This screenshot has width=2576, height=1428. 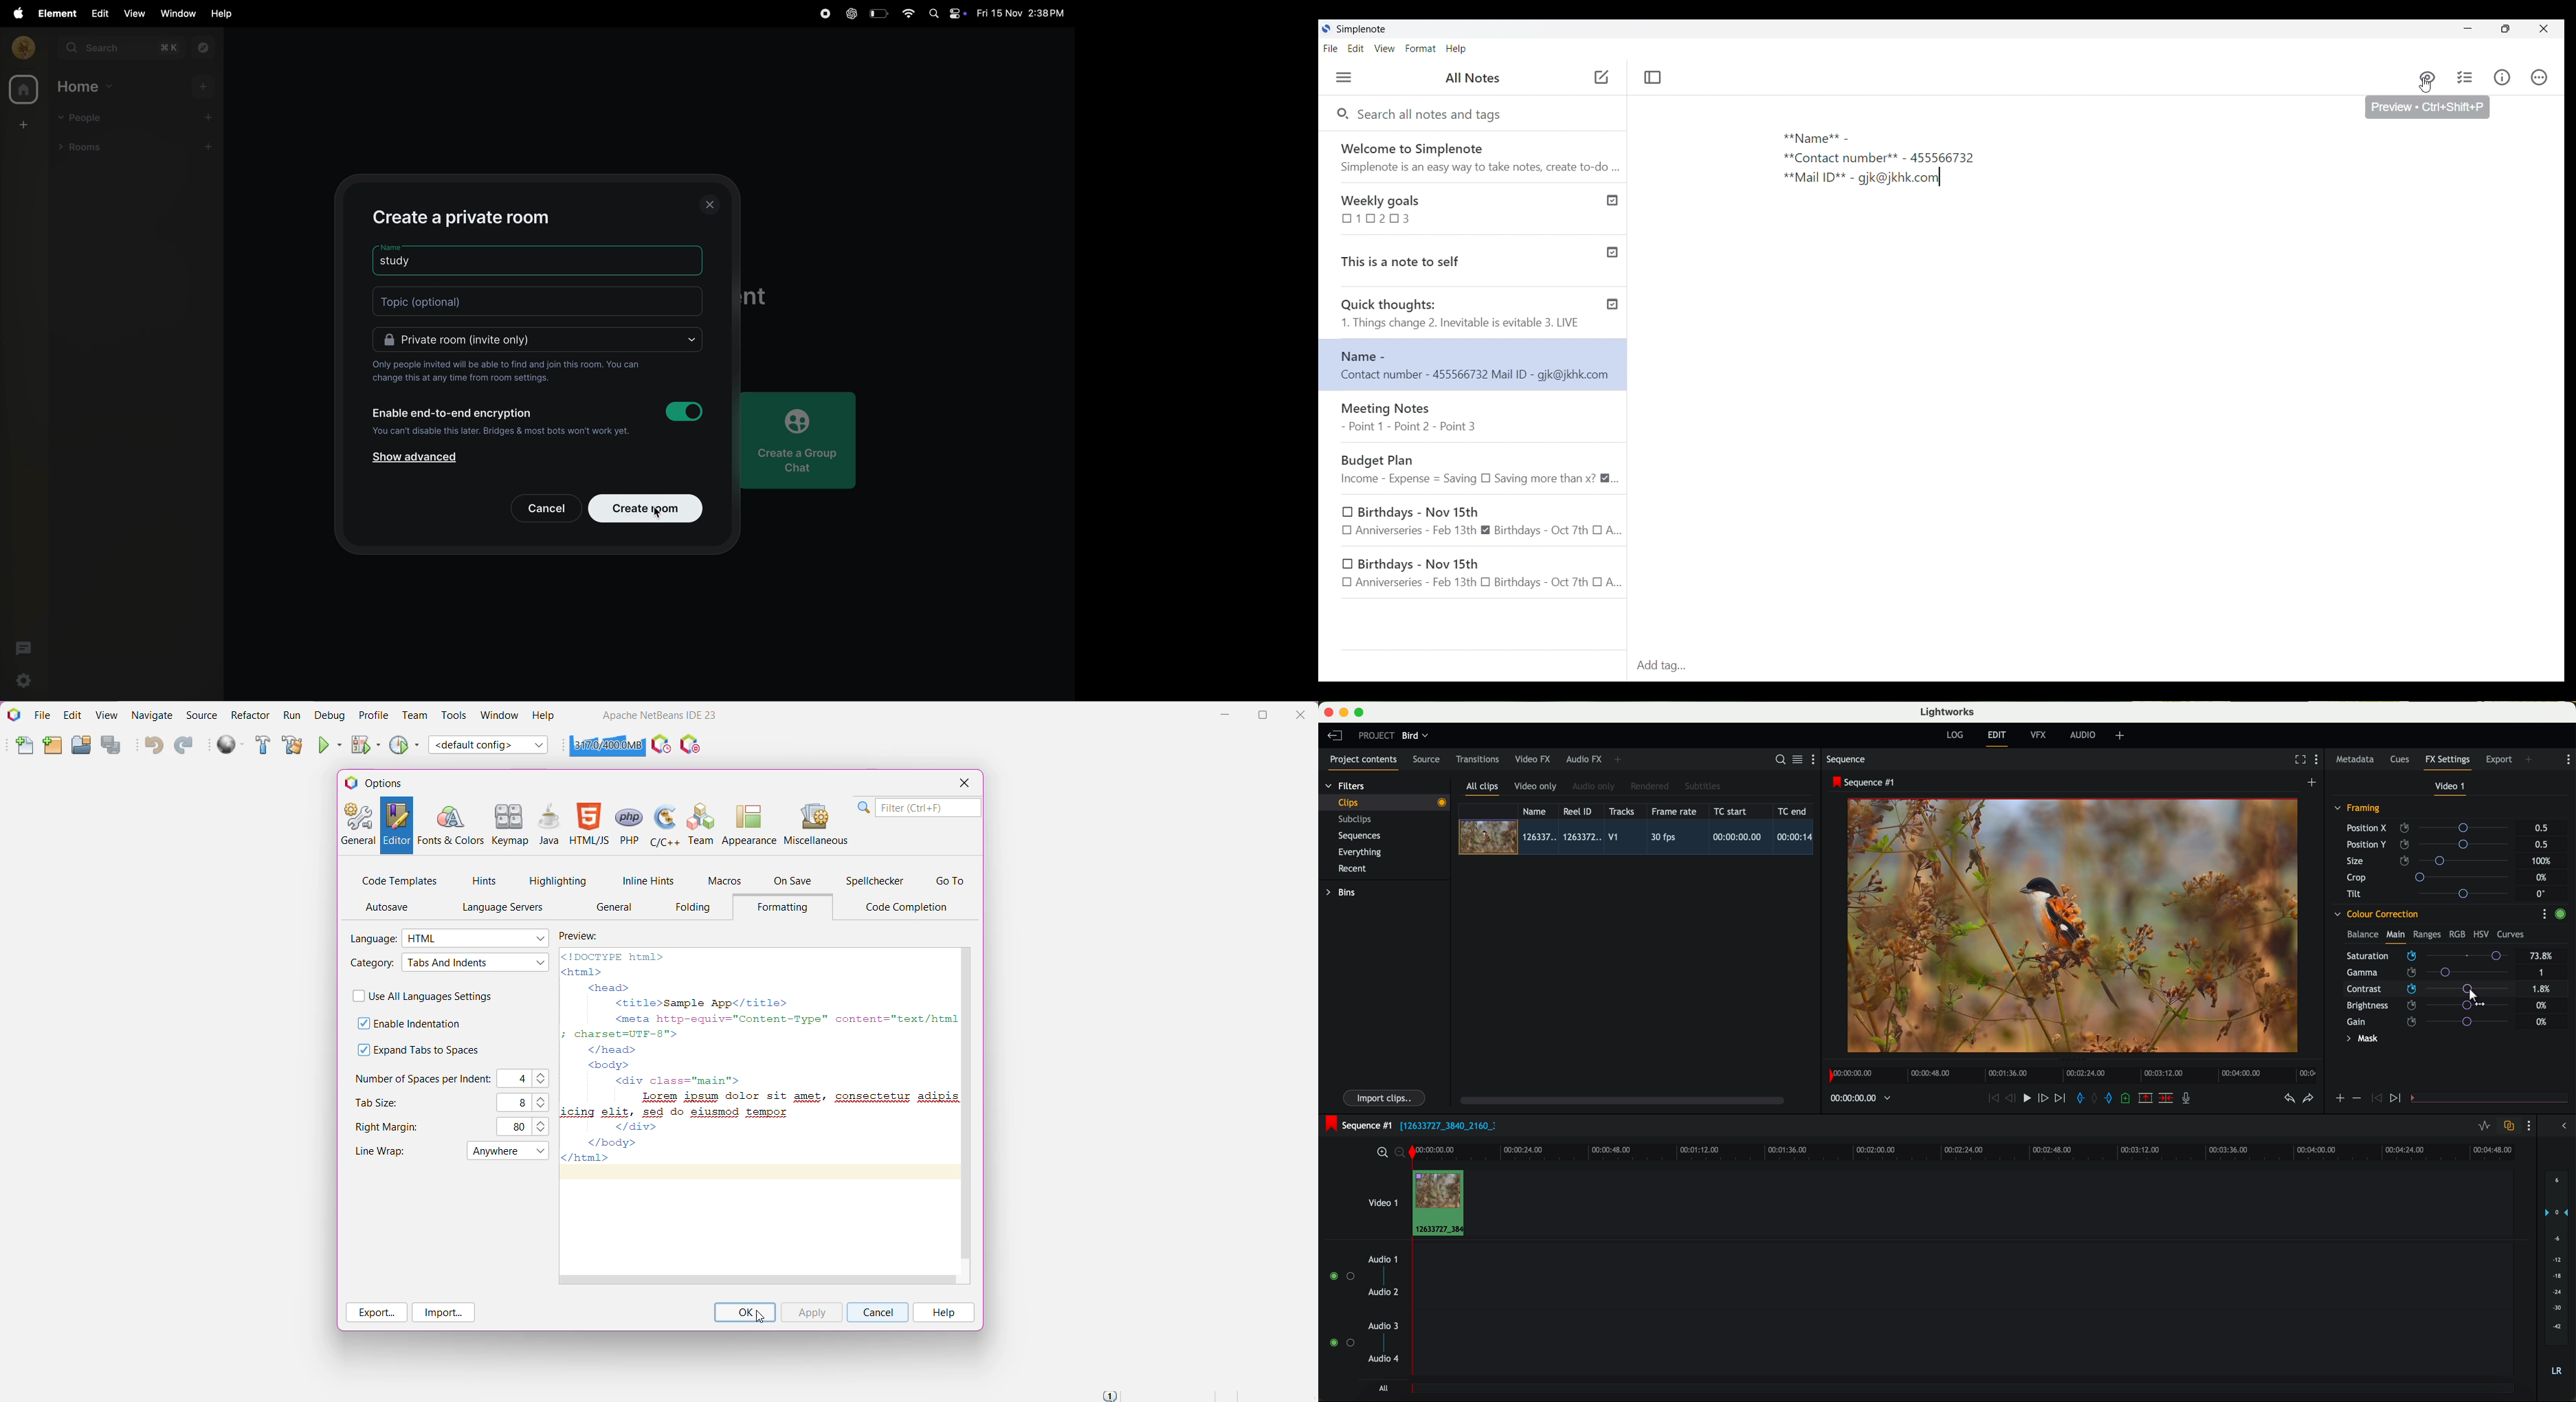 What do you see at coordinates (764, 1280) in the screenshot?
I see `Horizontal Scroll Bar` at bounding box center [764, 1280].